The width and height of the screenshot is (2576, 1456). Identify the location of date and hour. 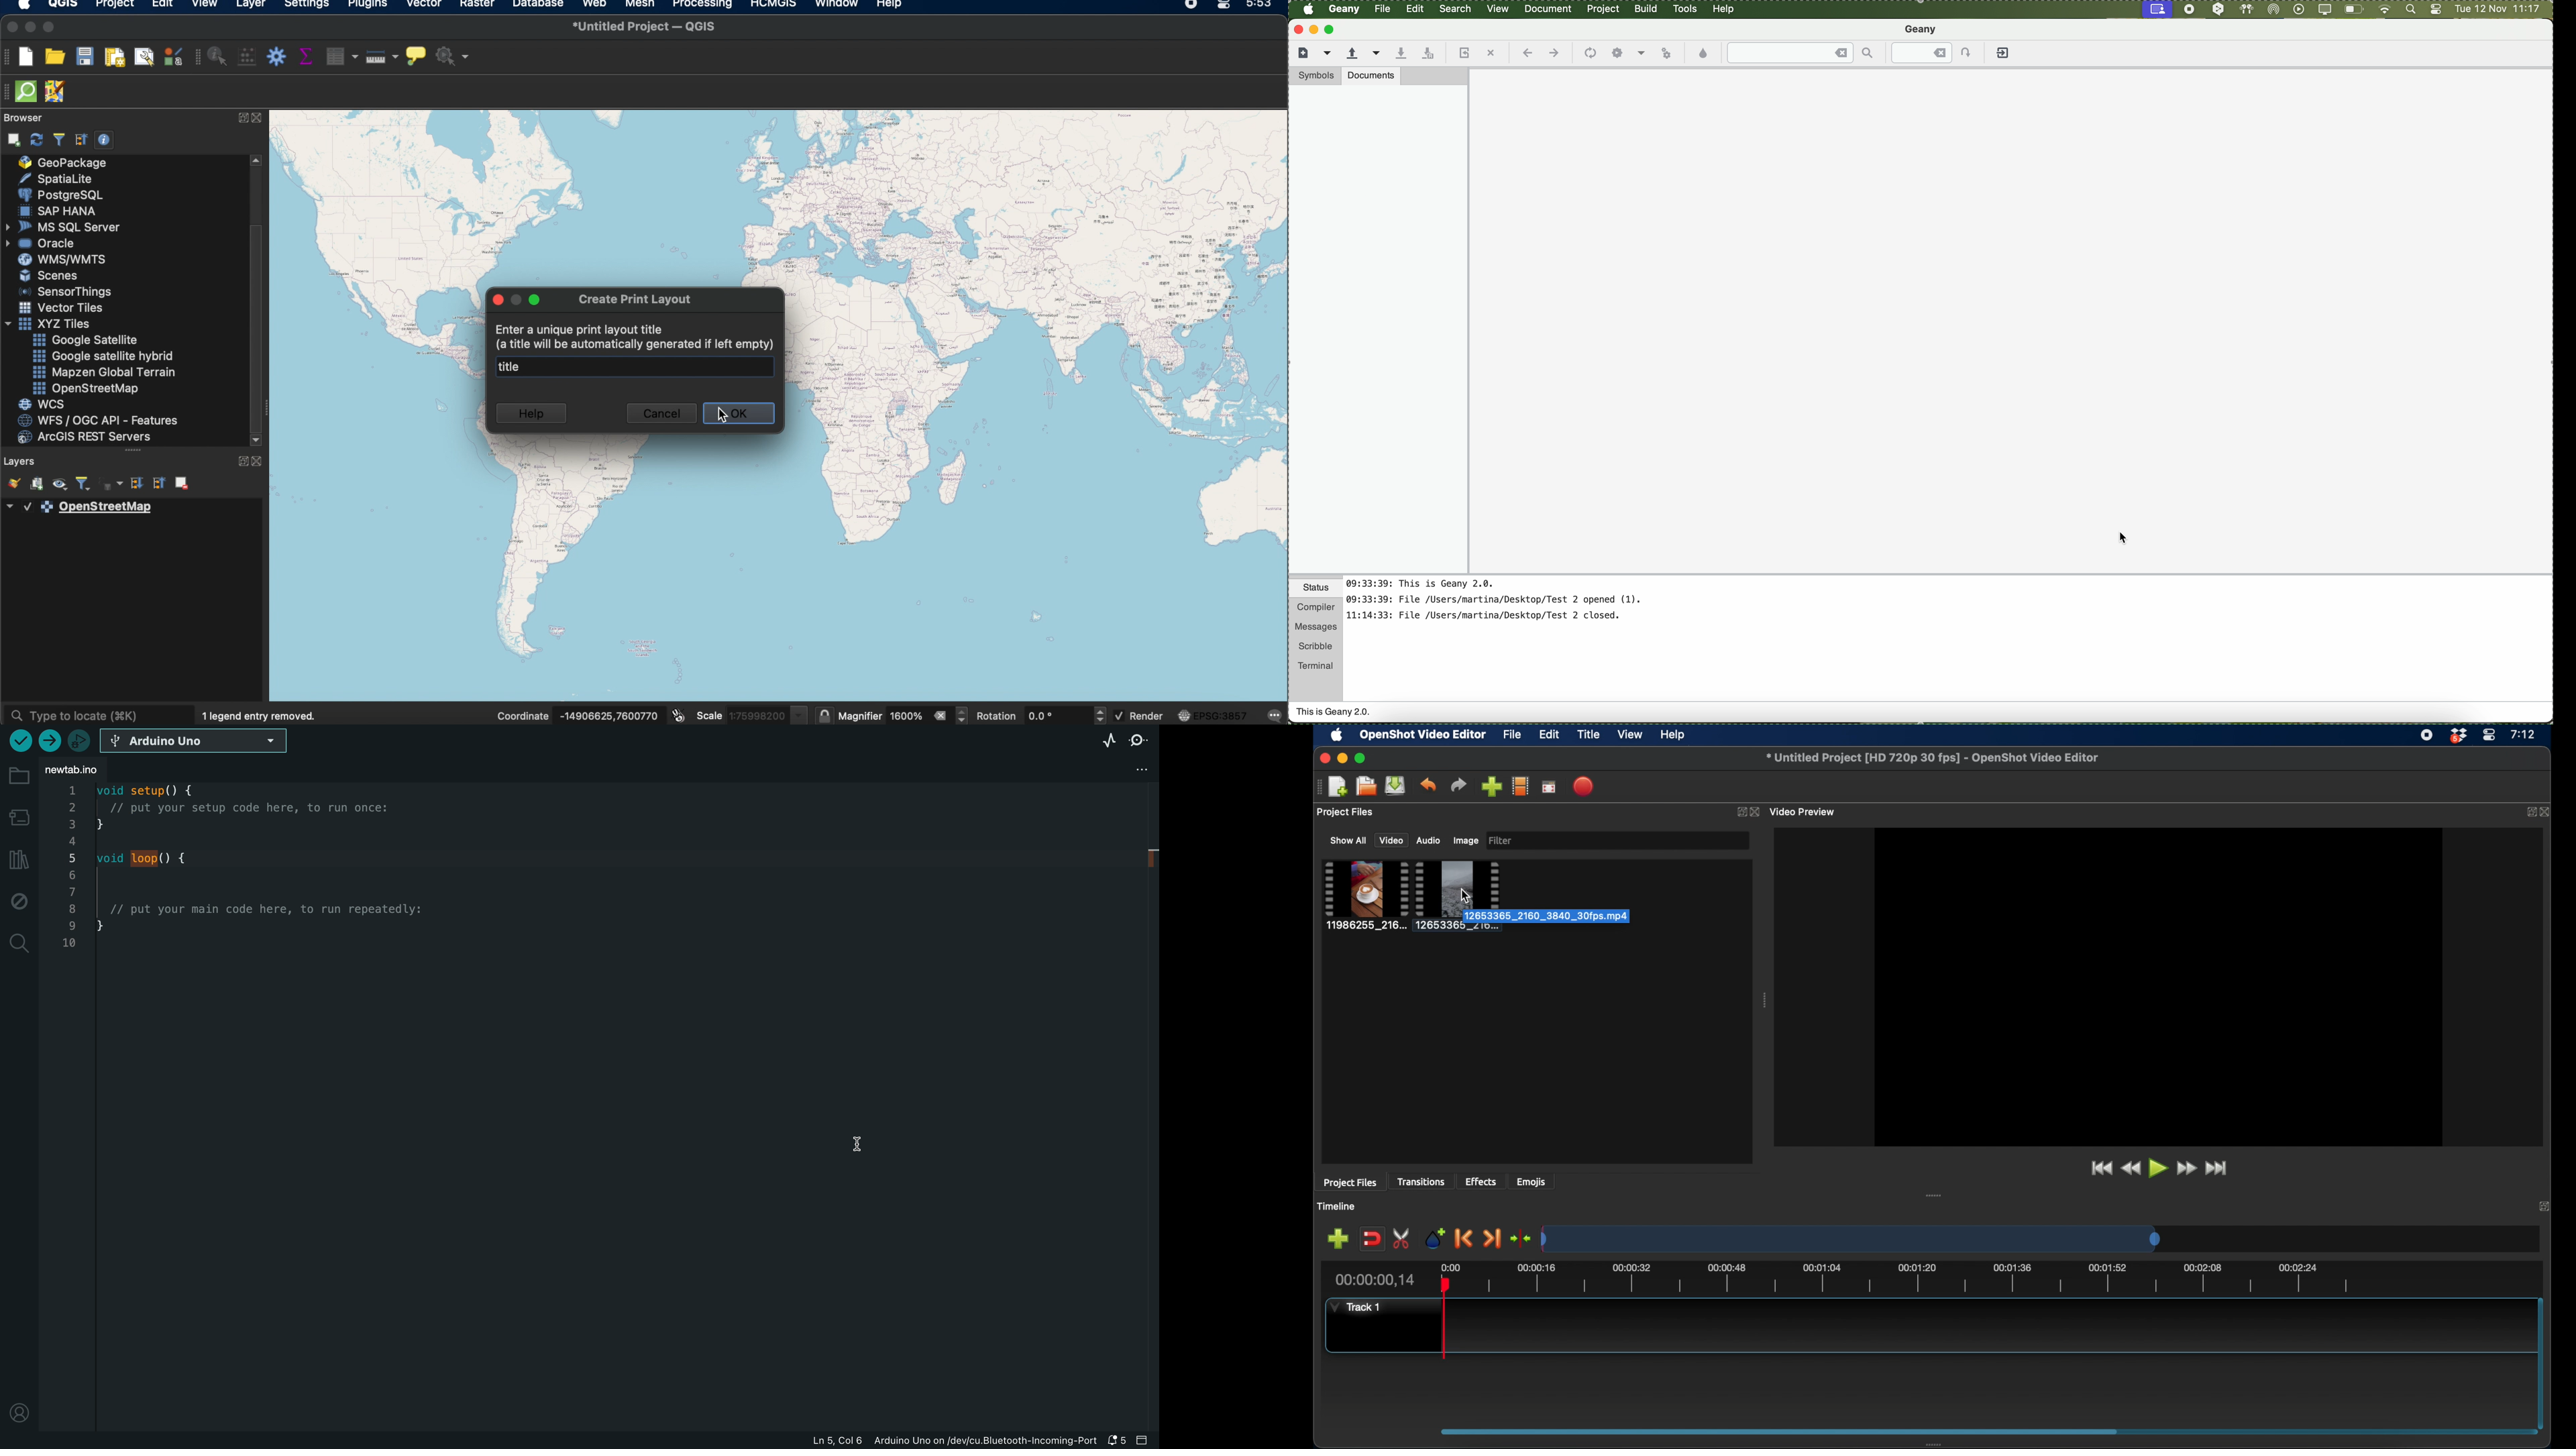
(2498, 9).